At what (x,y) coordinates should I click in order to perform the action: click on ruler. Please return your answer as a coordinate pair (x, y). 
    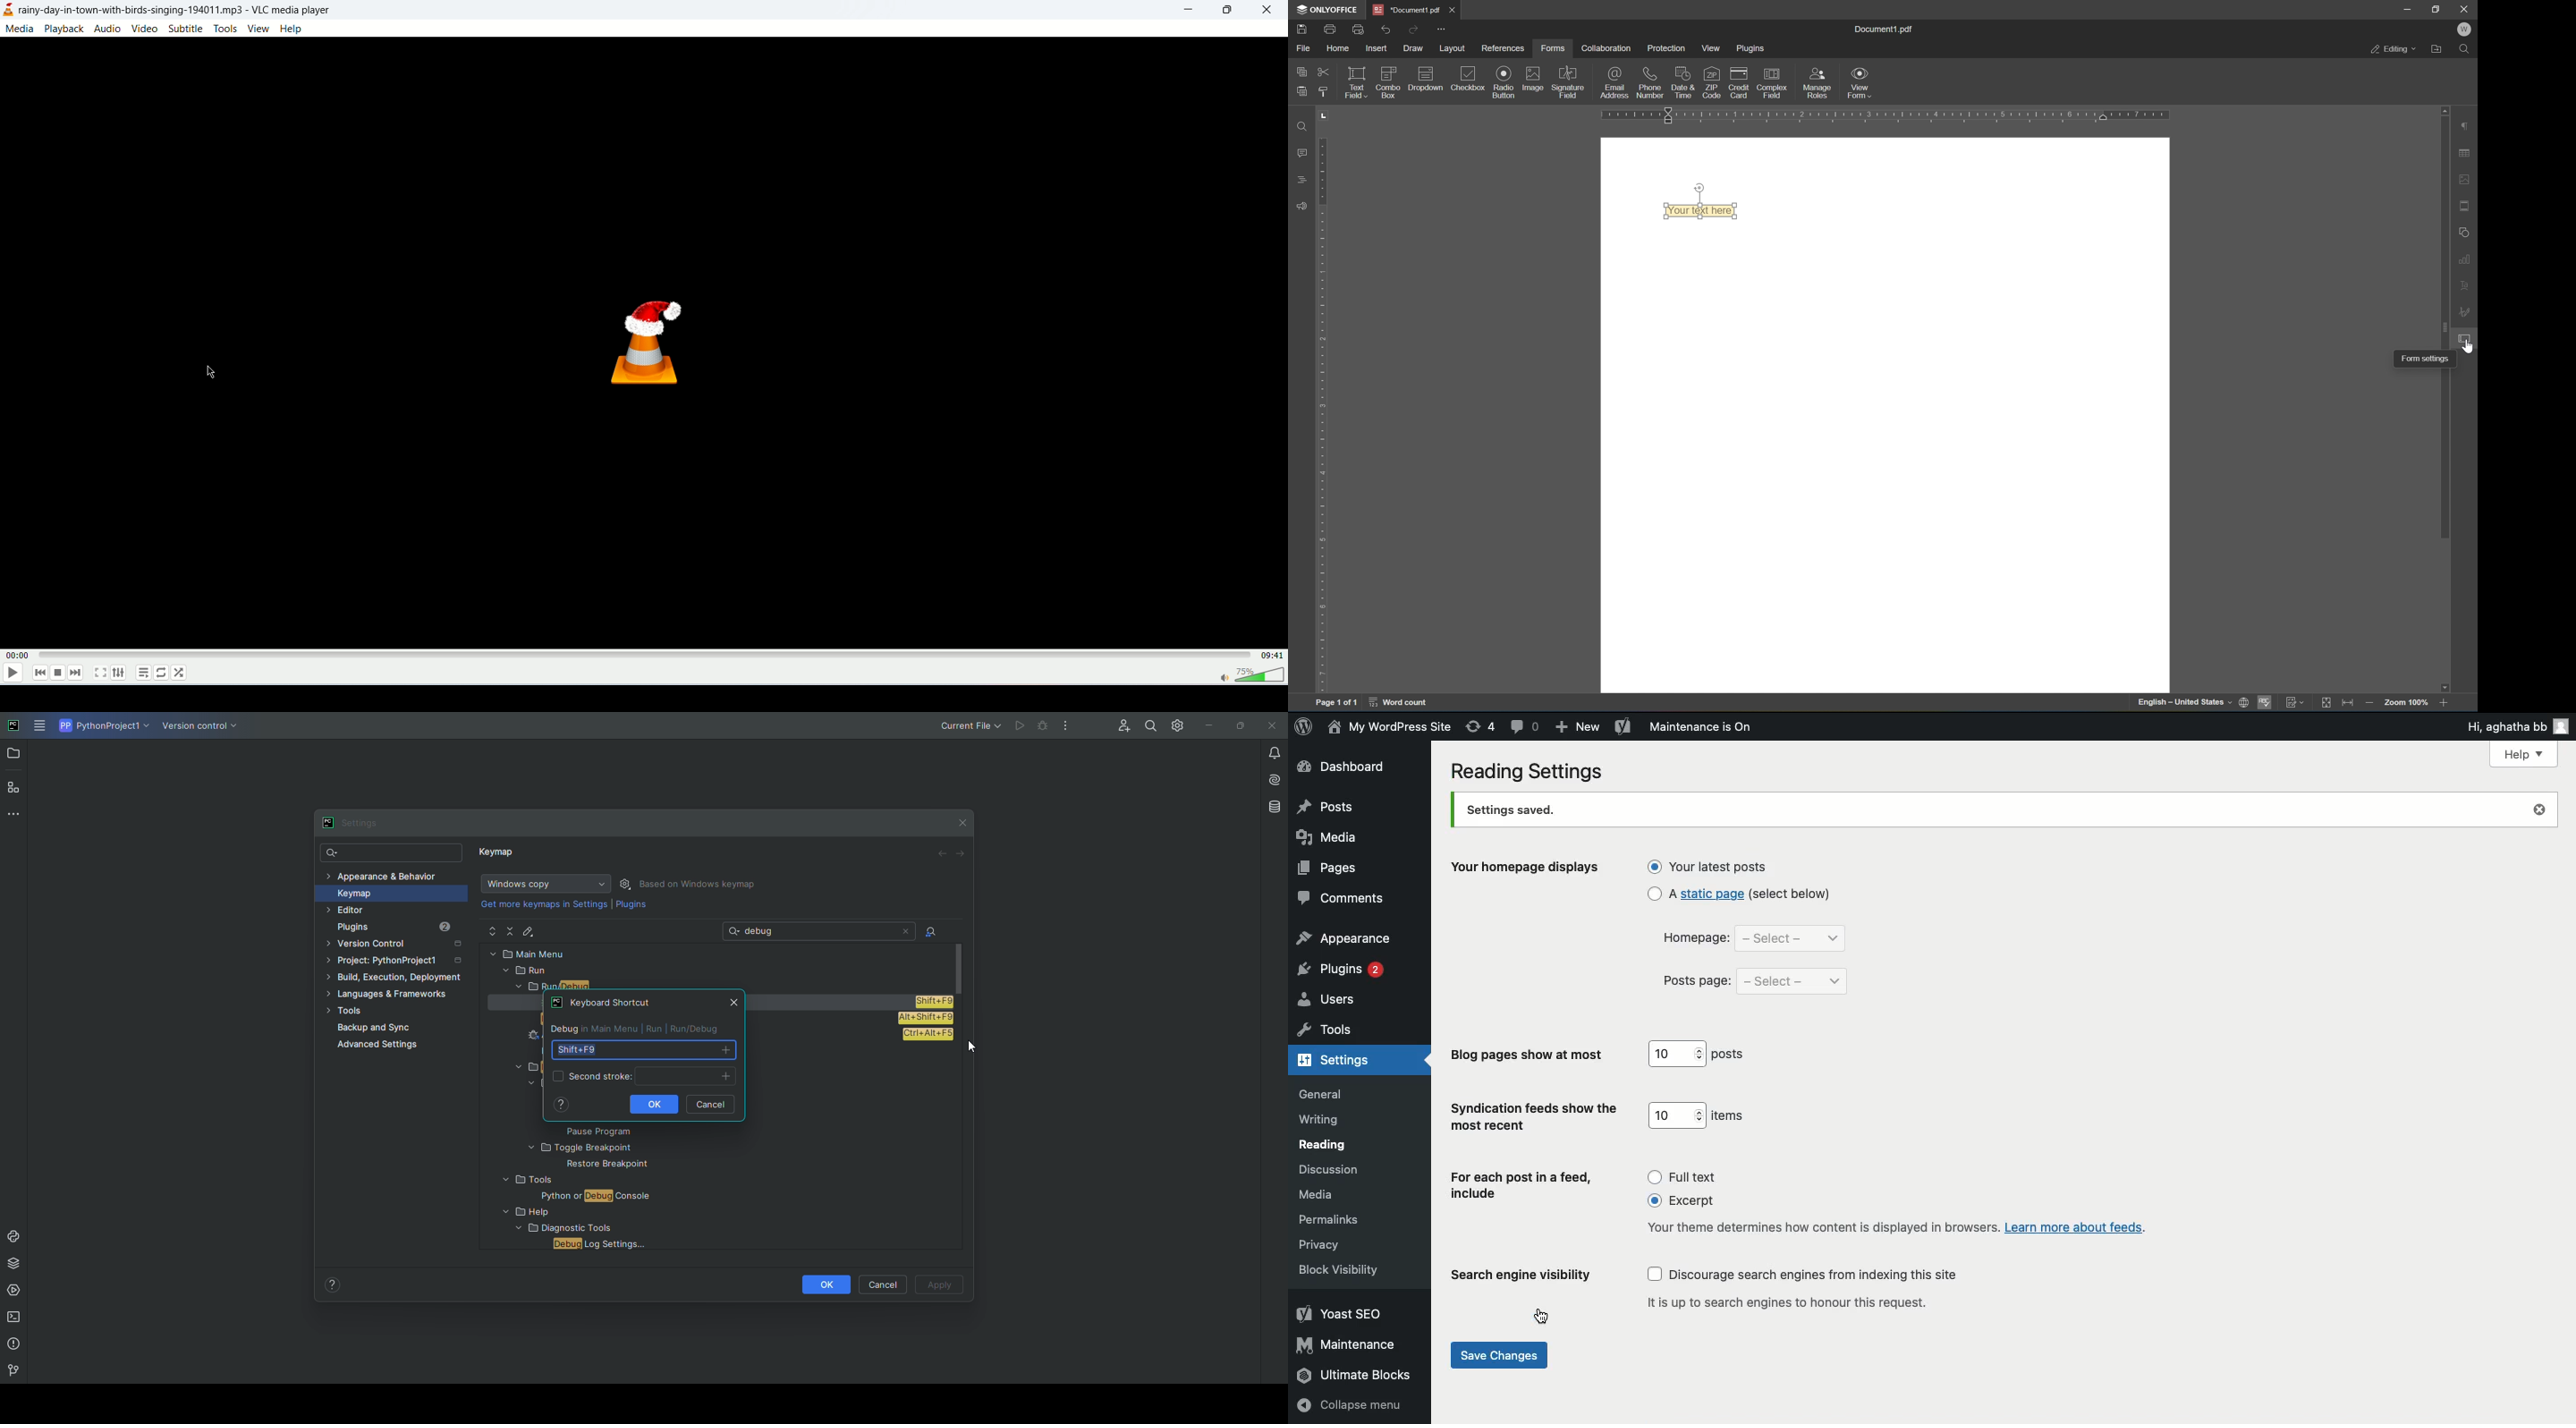
    Looking at the image, I should click on (1881, 113).